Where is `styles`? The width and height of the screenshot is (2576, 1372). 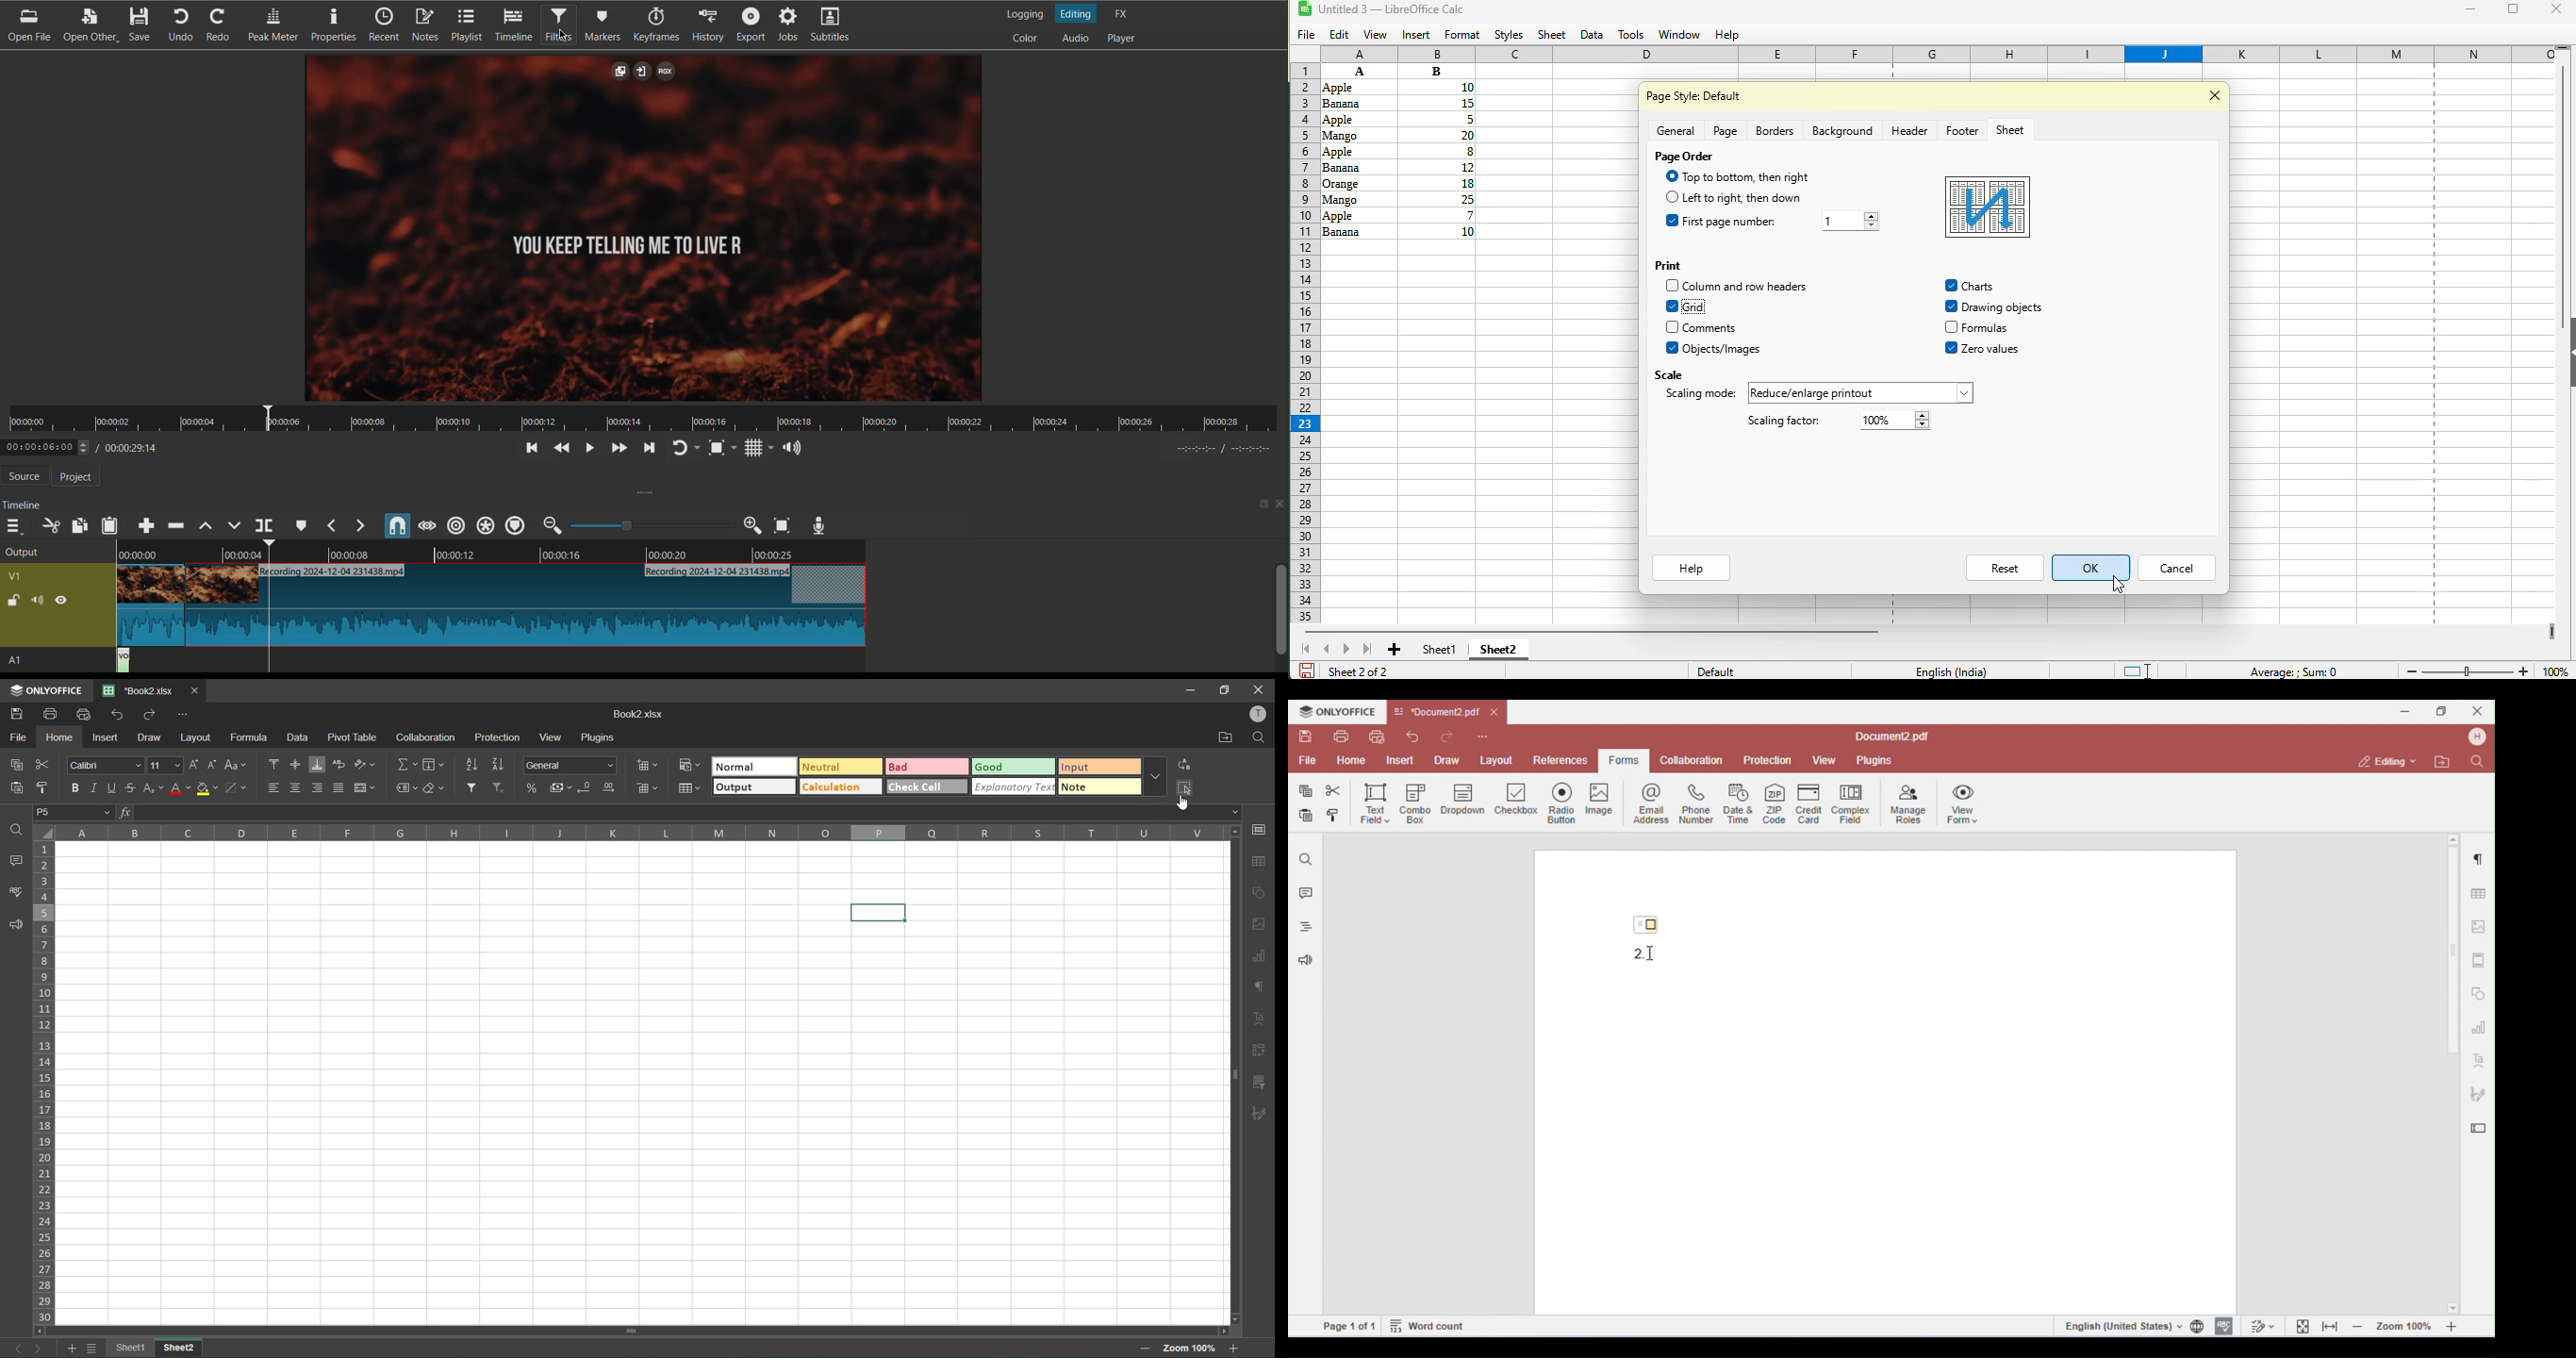 styles is located at coordinates (1510, 36).